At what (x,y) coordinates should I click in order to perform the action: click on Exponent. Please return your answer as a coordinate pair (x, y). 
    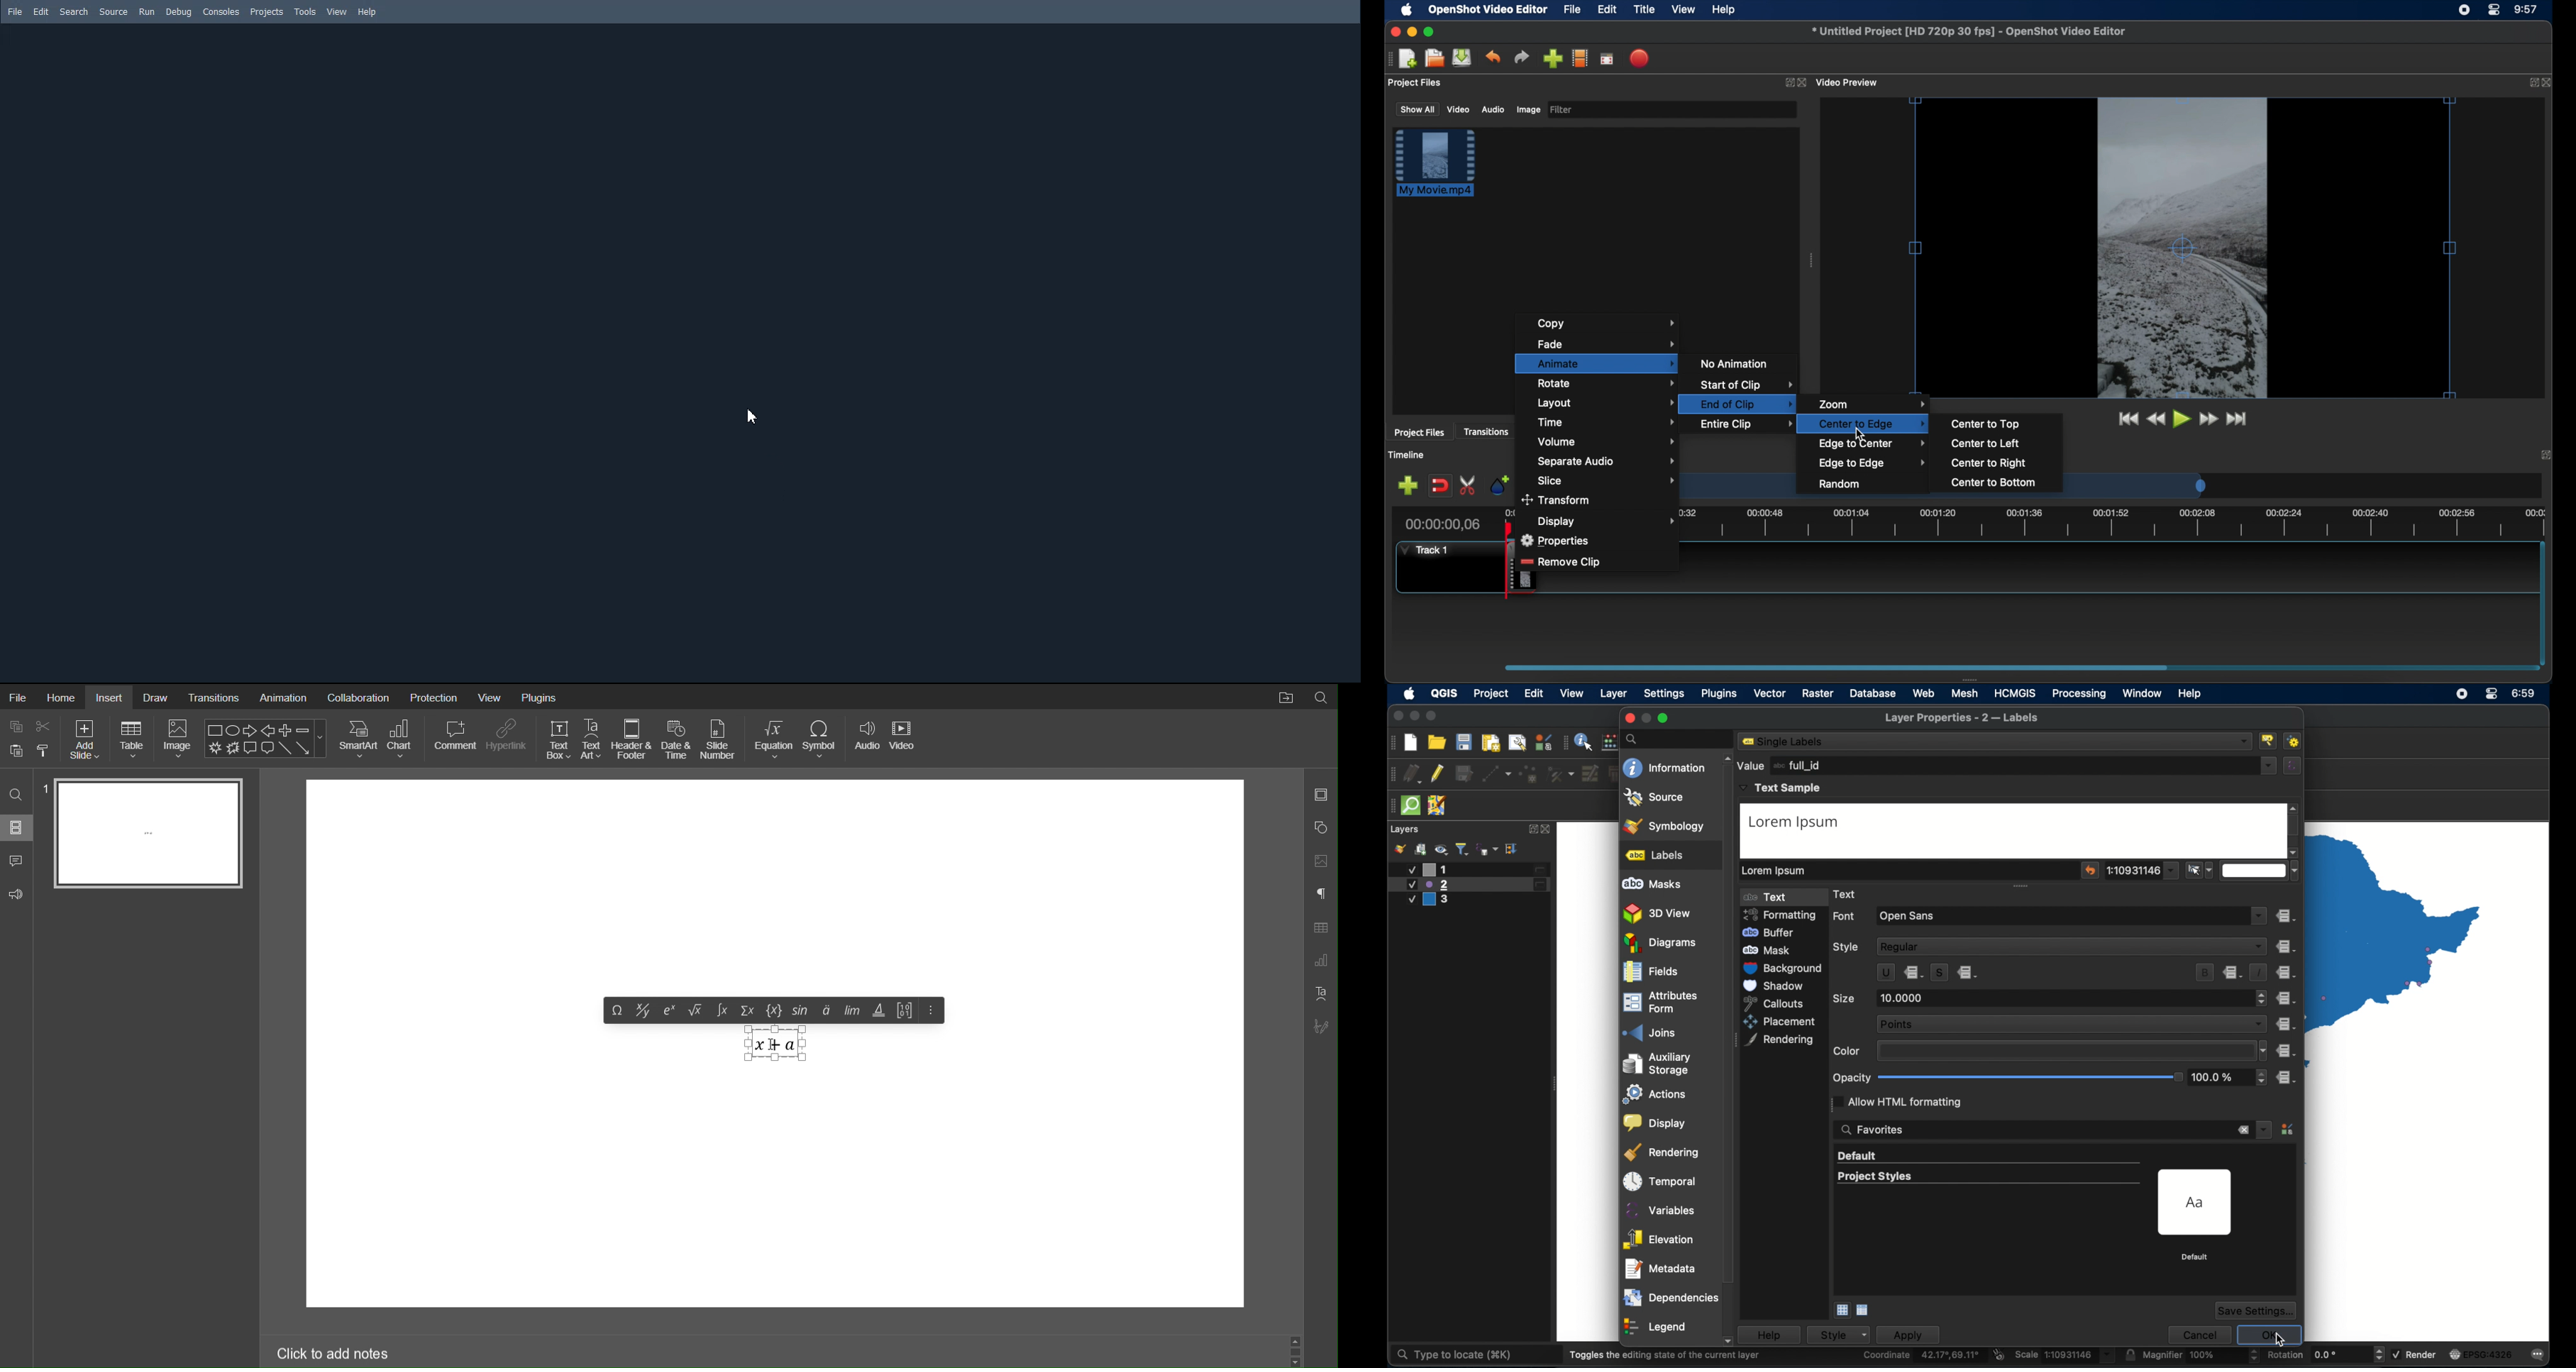
    Looking at the image, I should click on (670, 1011).